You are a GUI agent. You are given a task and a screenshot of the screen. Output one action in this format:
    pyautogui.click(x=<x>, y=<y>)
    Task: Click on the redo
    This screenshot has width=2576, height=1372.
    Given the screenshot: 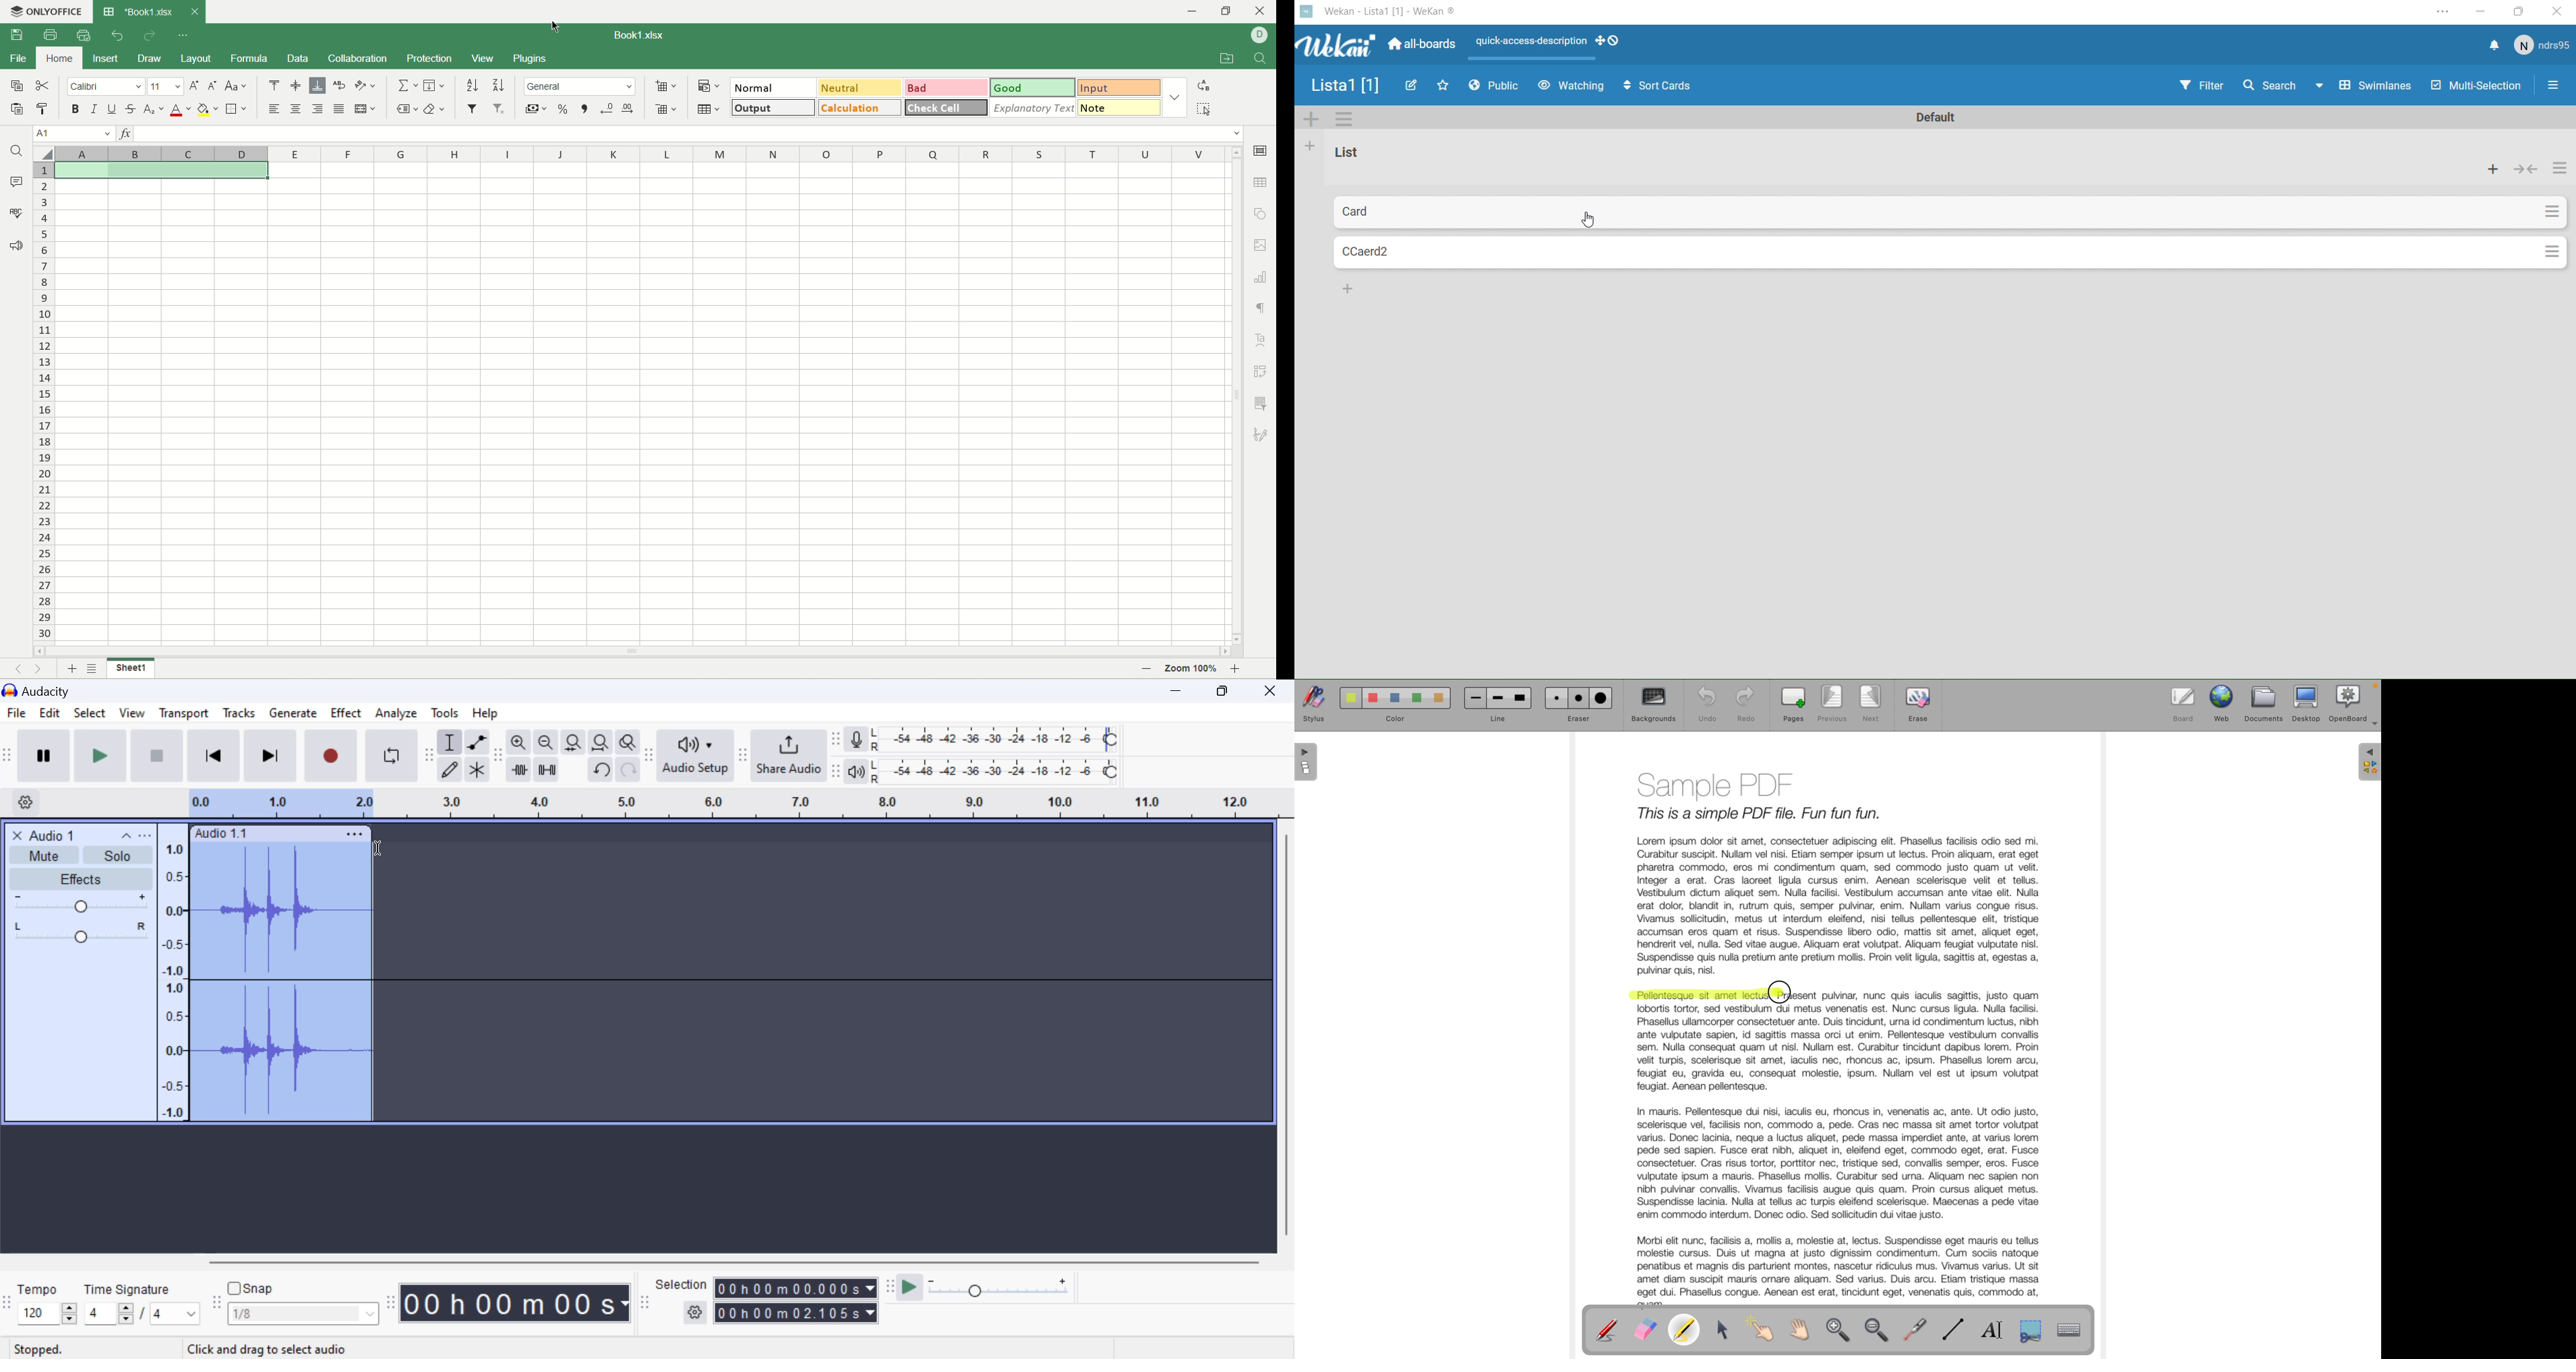 What is the action you would take?
    pyautogui.click(x=149, y=35)
    